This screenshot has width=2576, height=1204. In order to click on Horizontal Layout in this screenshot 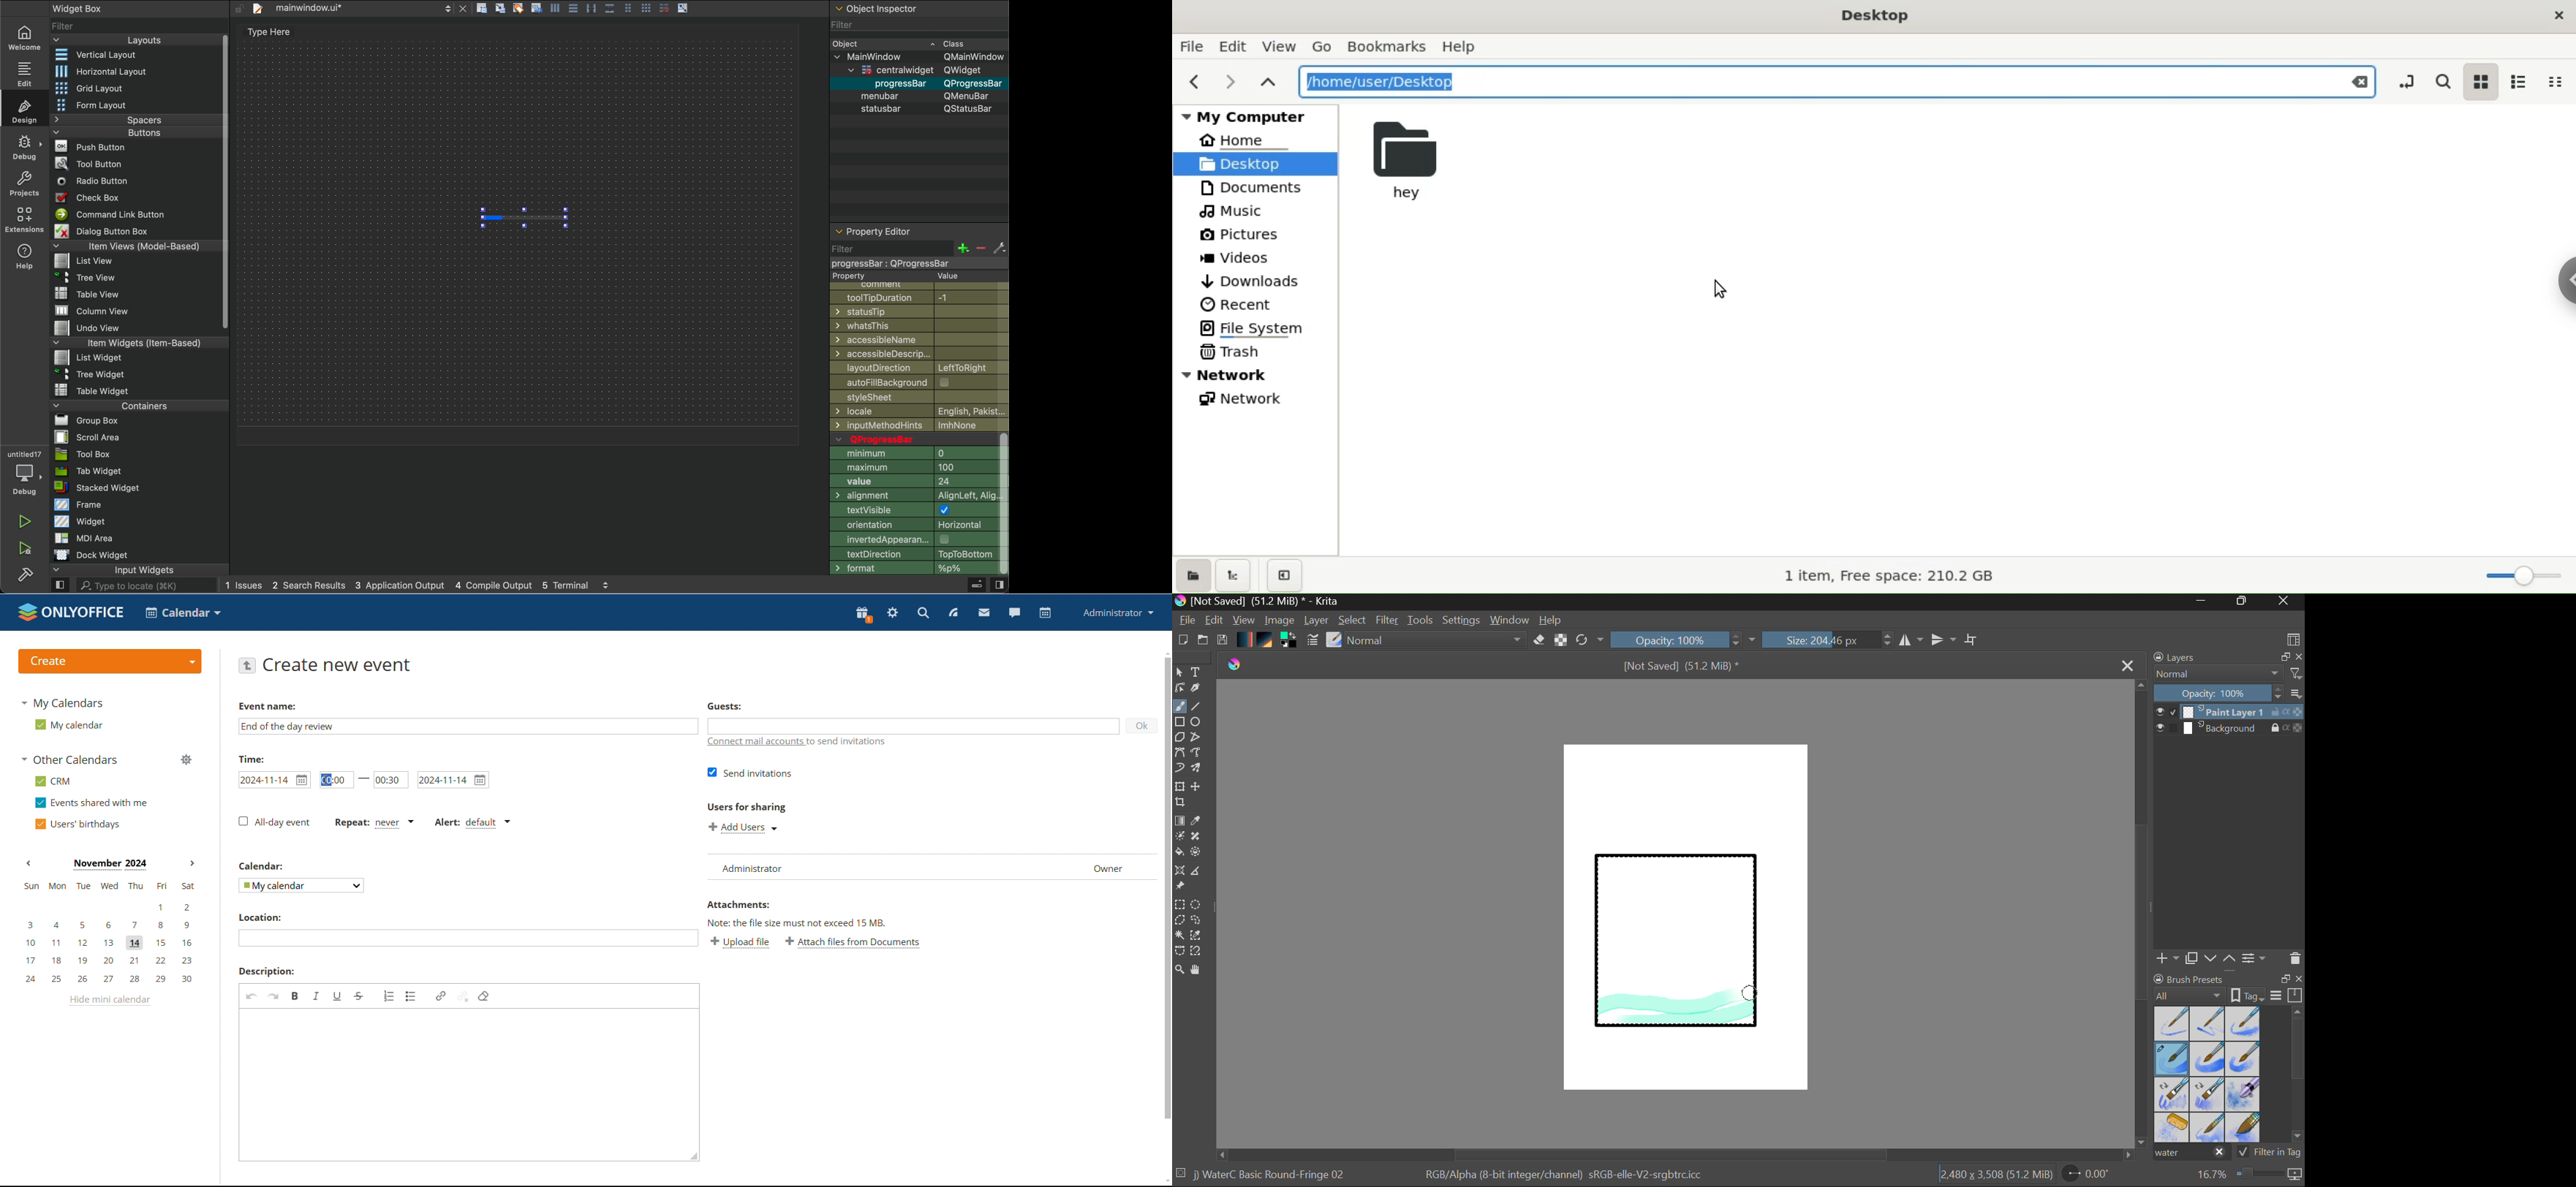, I will do `click(130, 71)`.